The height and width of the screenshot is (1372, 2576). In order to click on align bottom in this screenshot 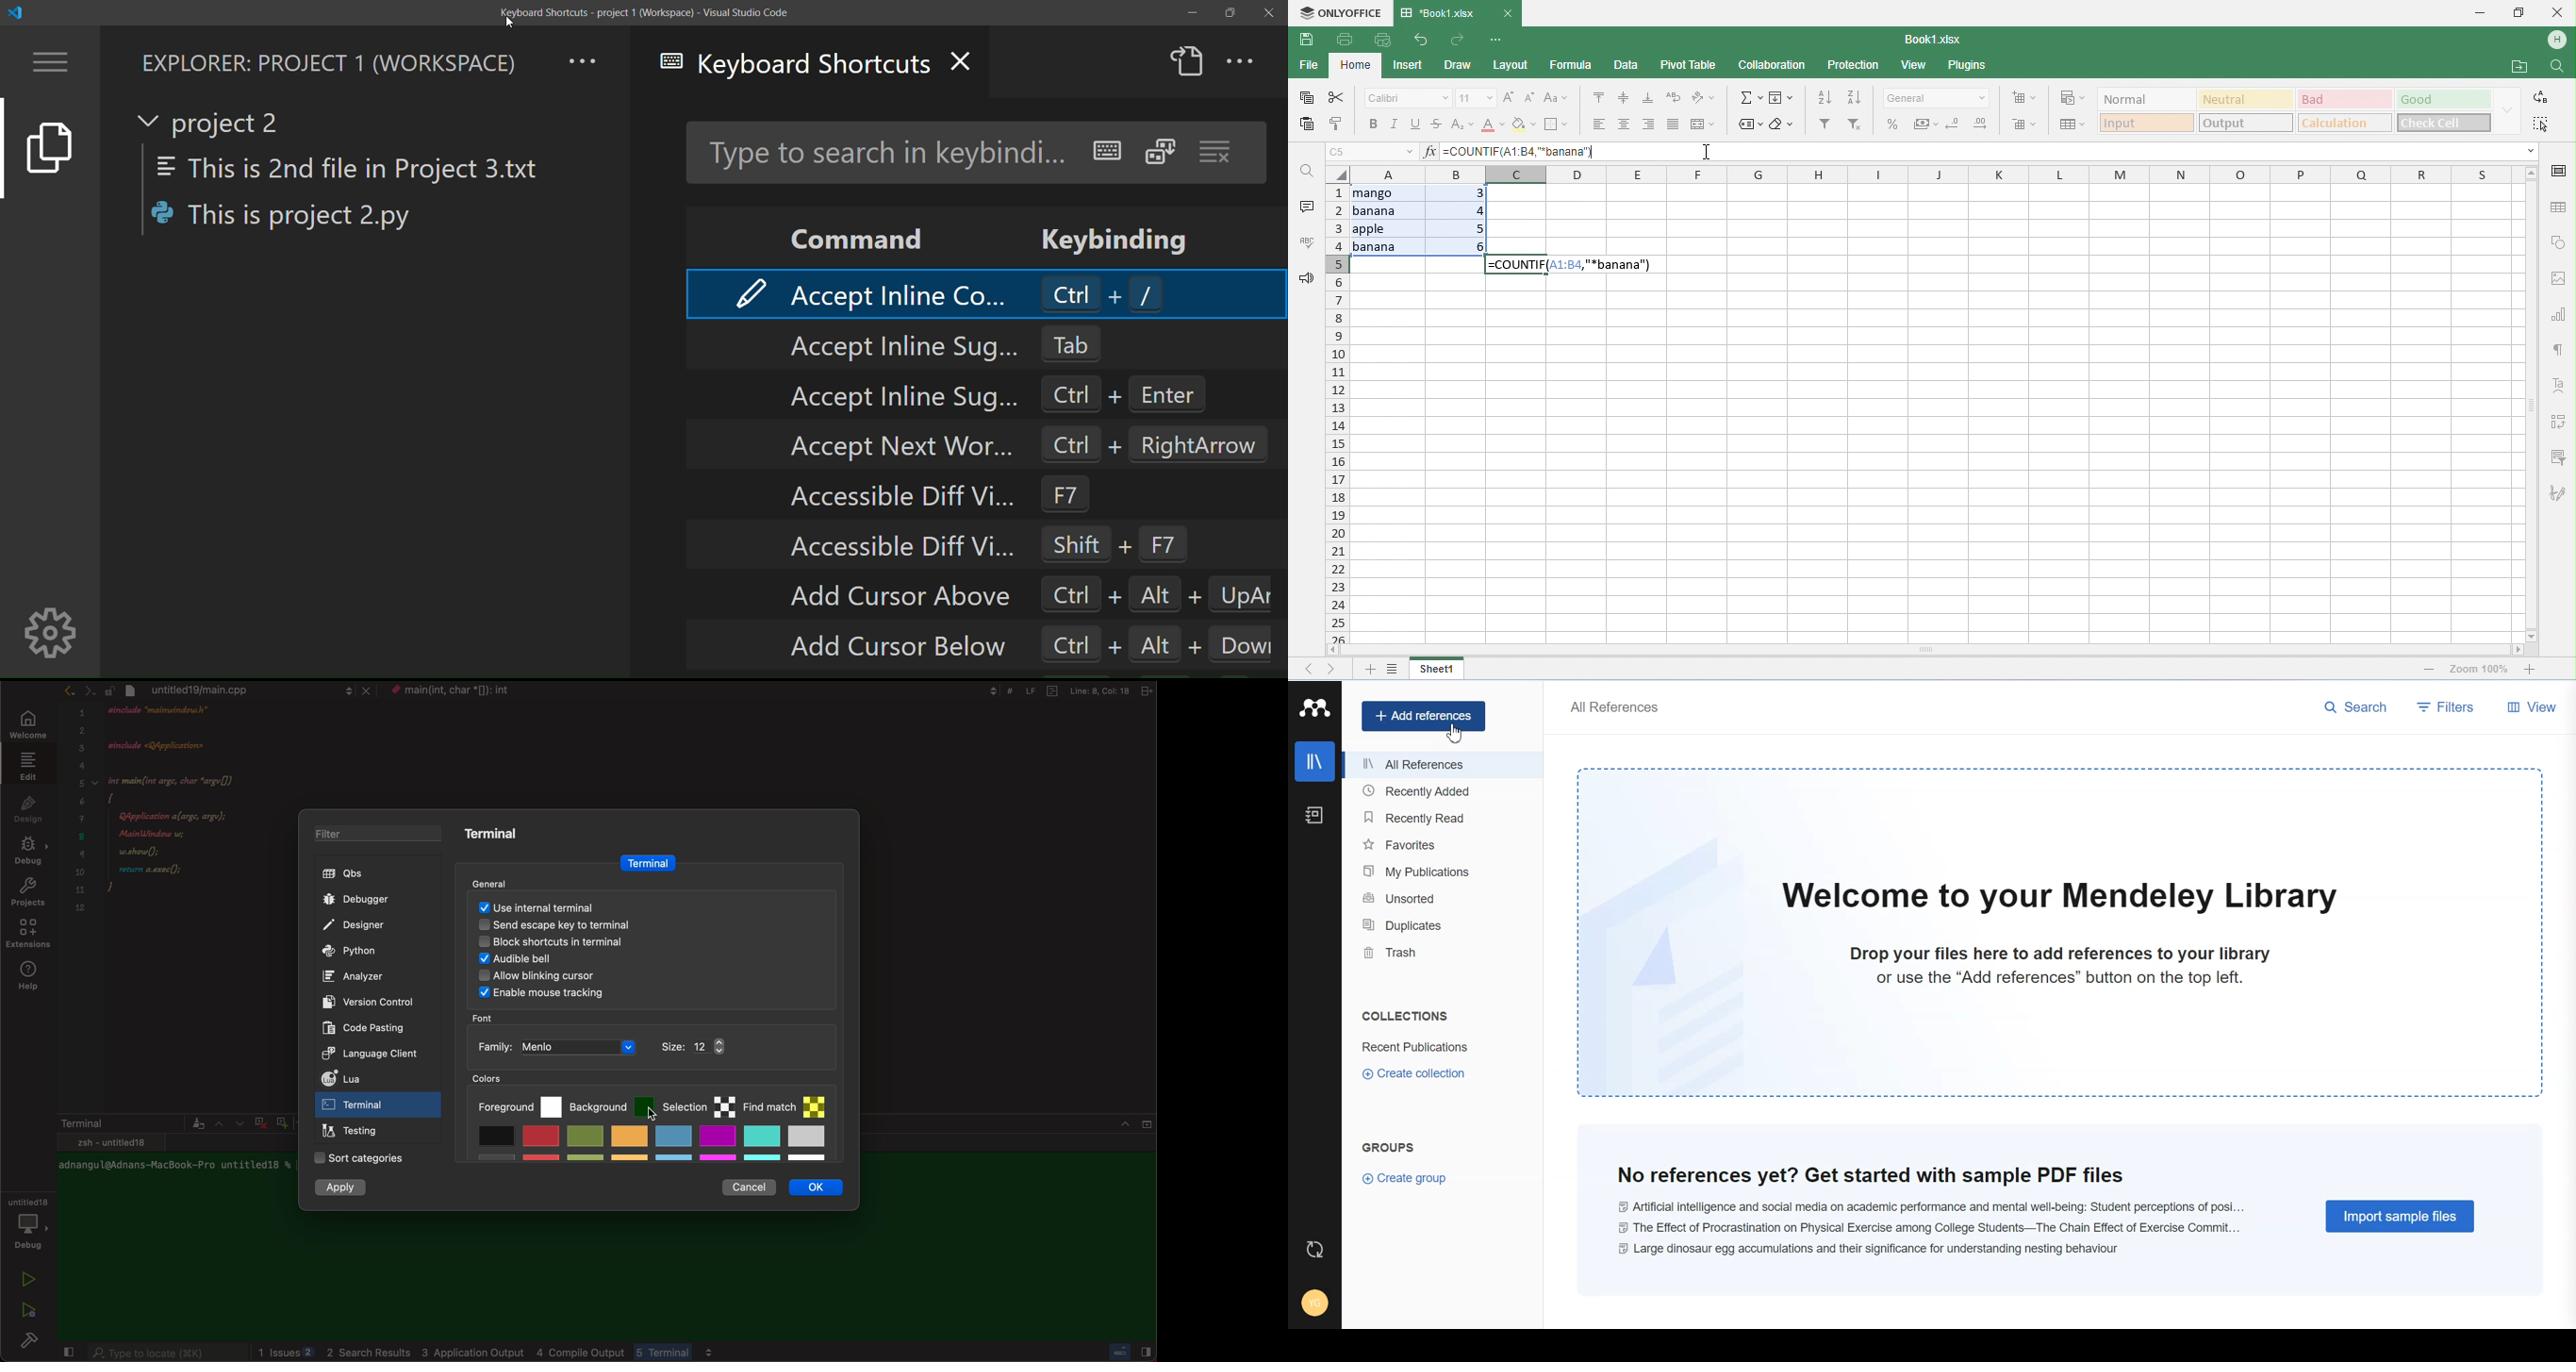, I will do `click(1648, 98)`.